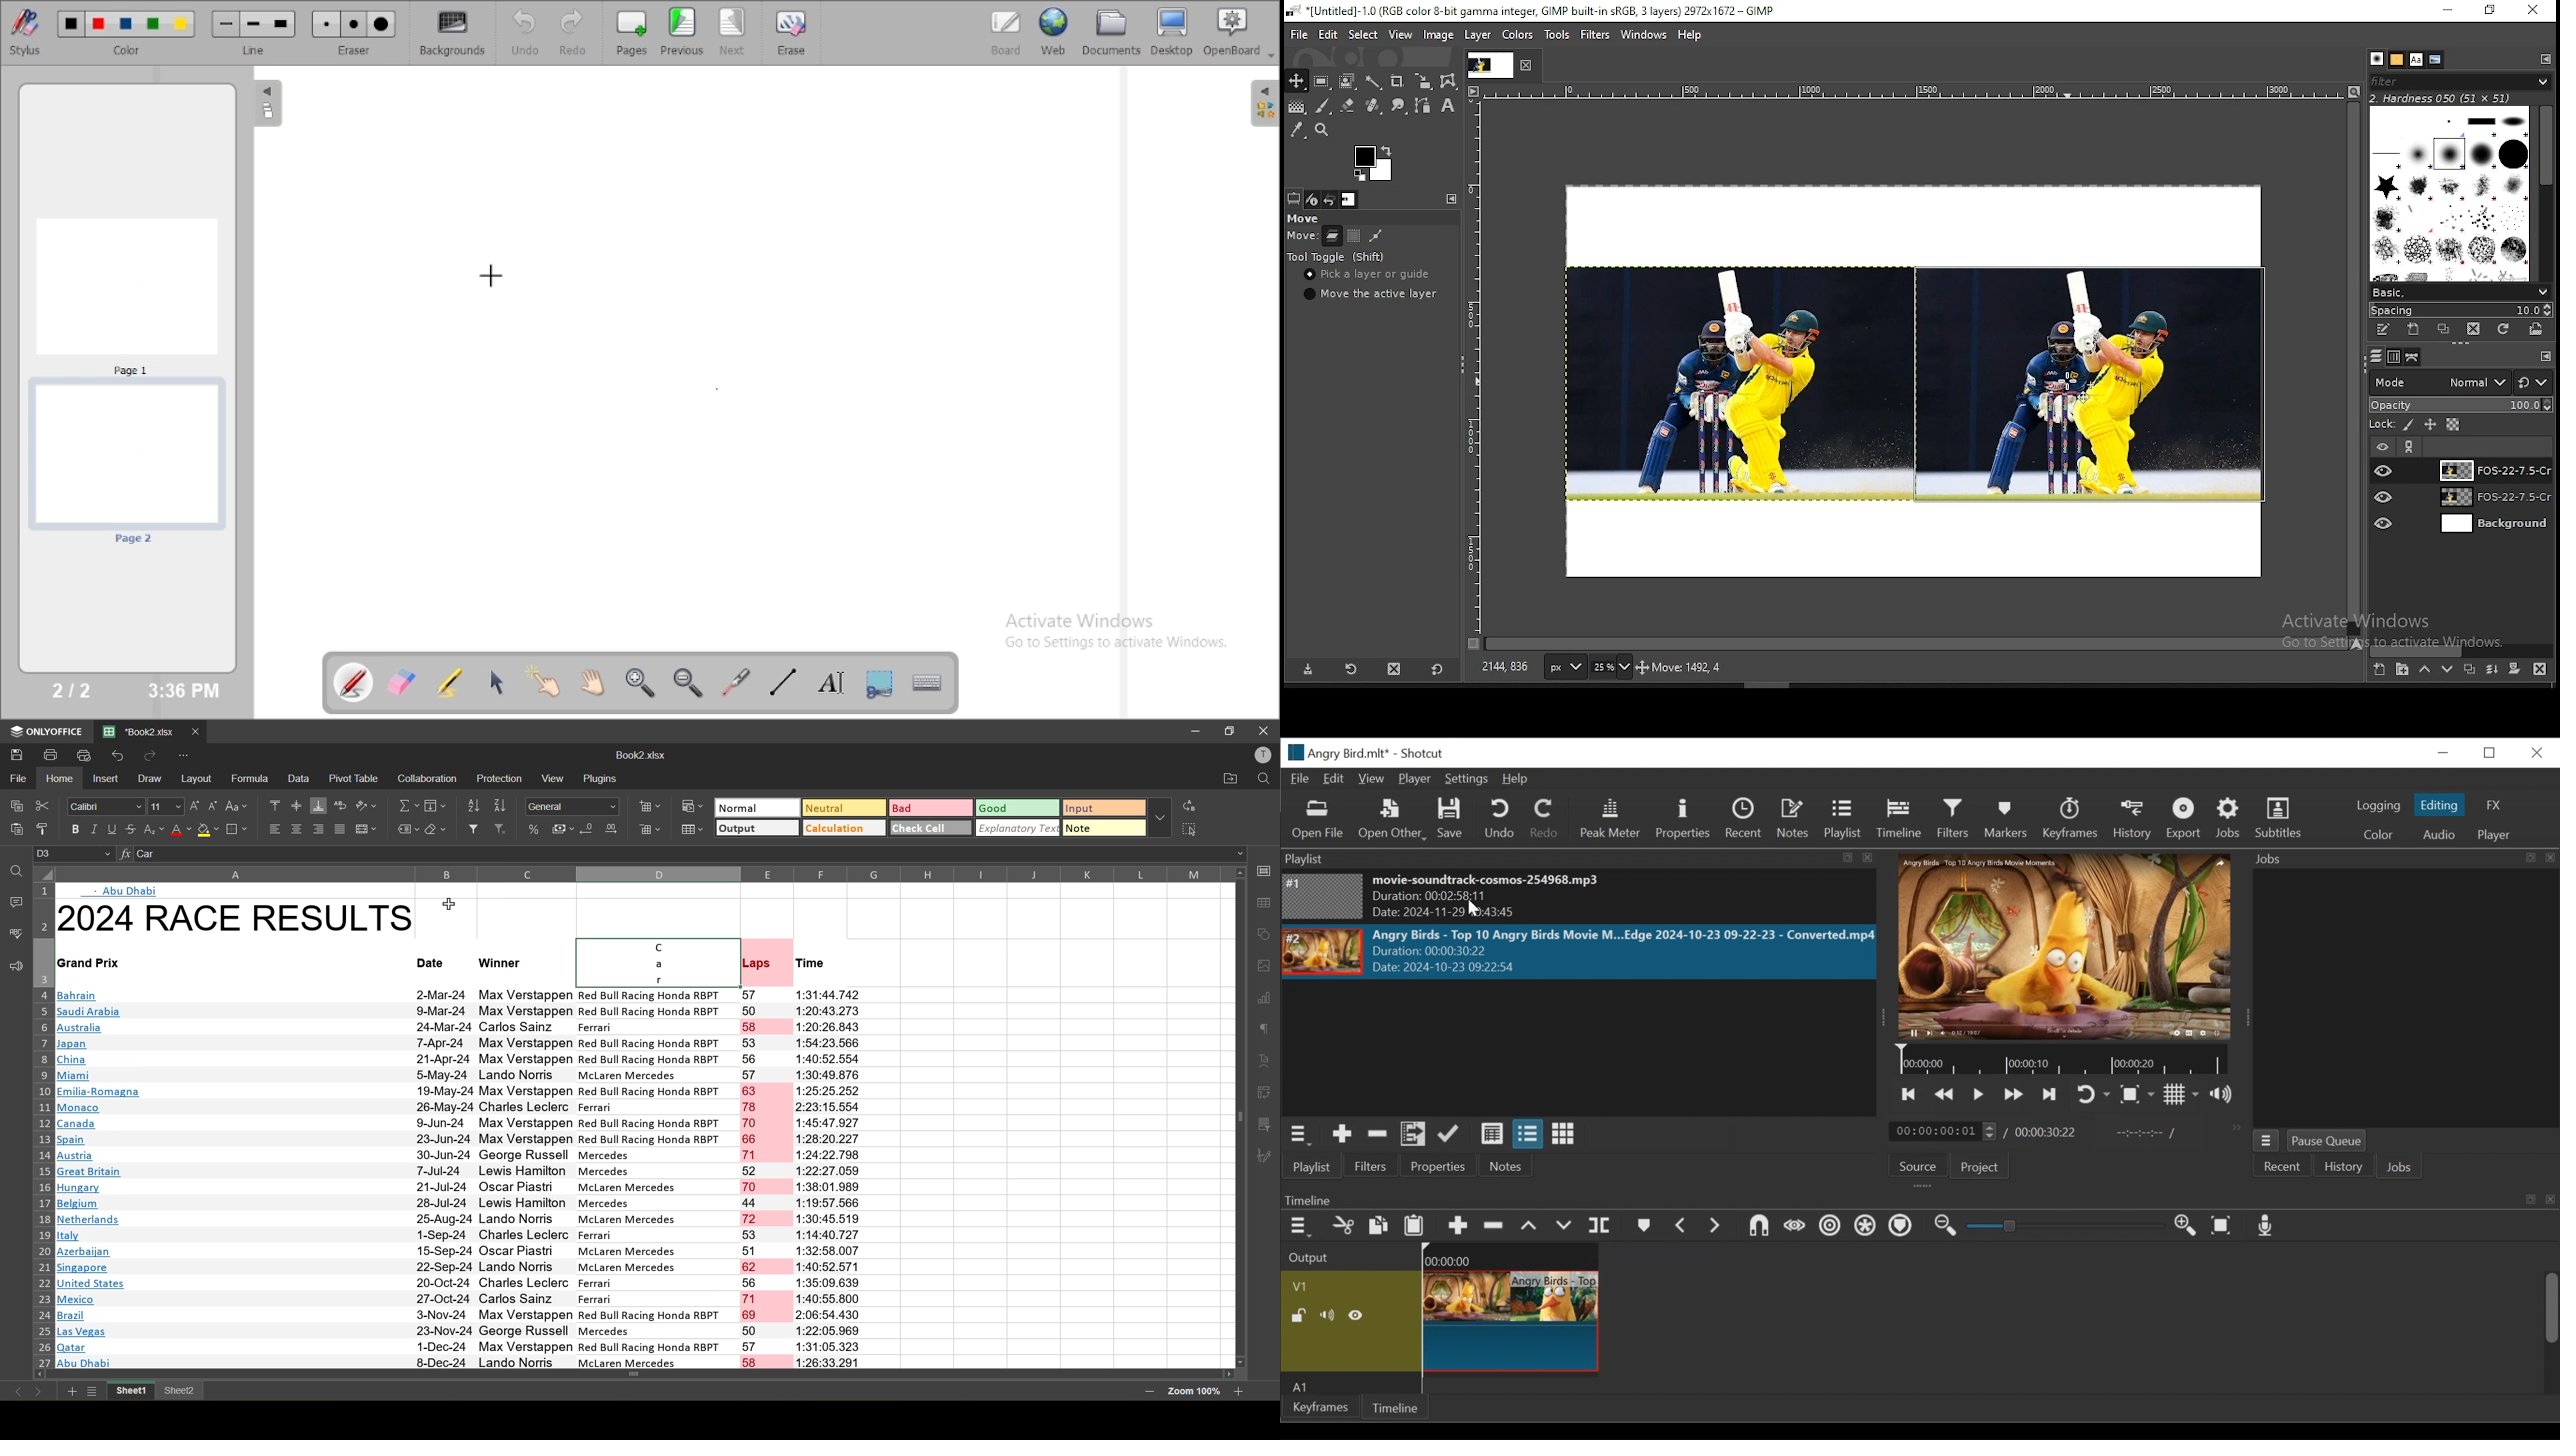 Image resolution: width=2576 pixels, height=1456 pixels. Describe the element at coordinates (1506, 667) in the screenshot. I see `Coordinates` at that location.